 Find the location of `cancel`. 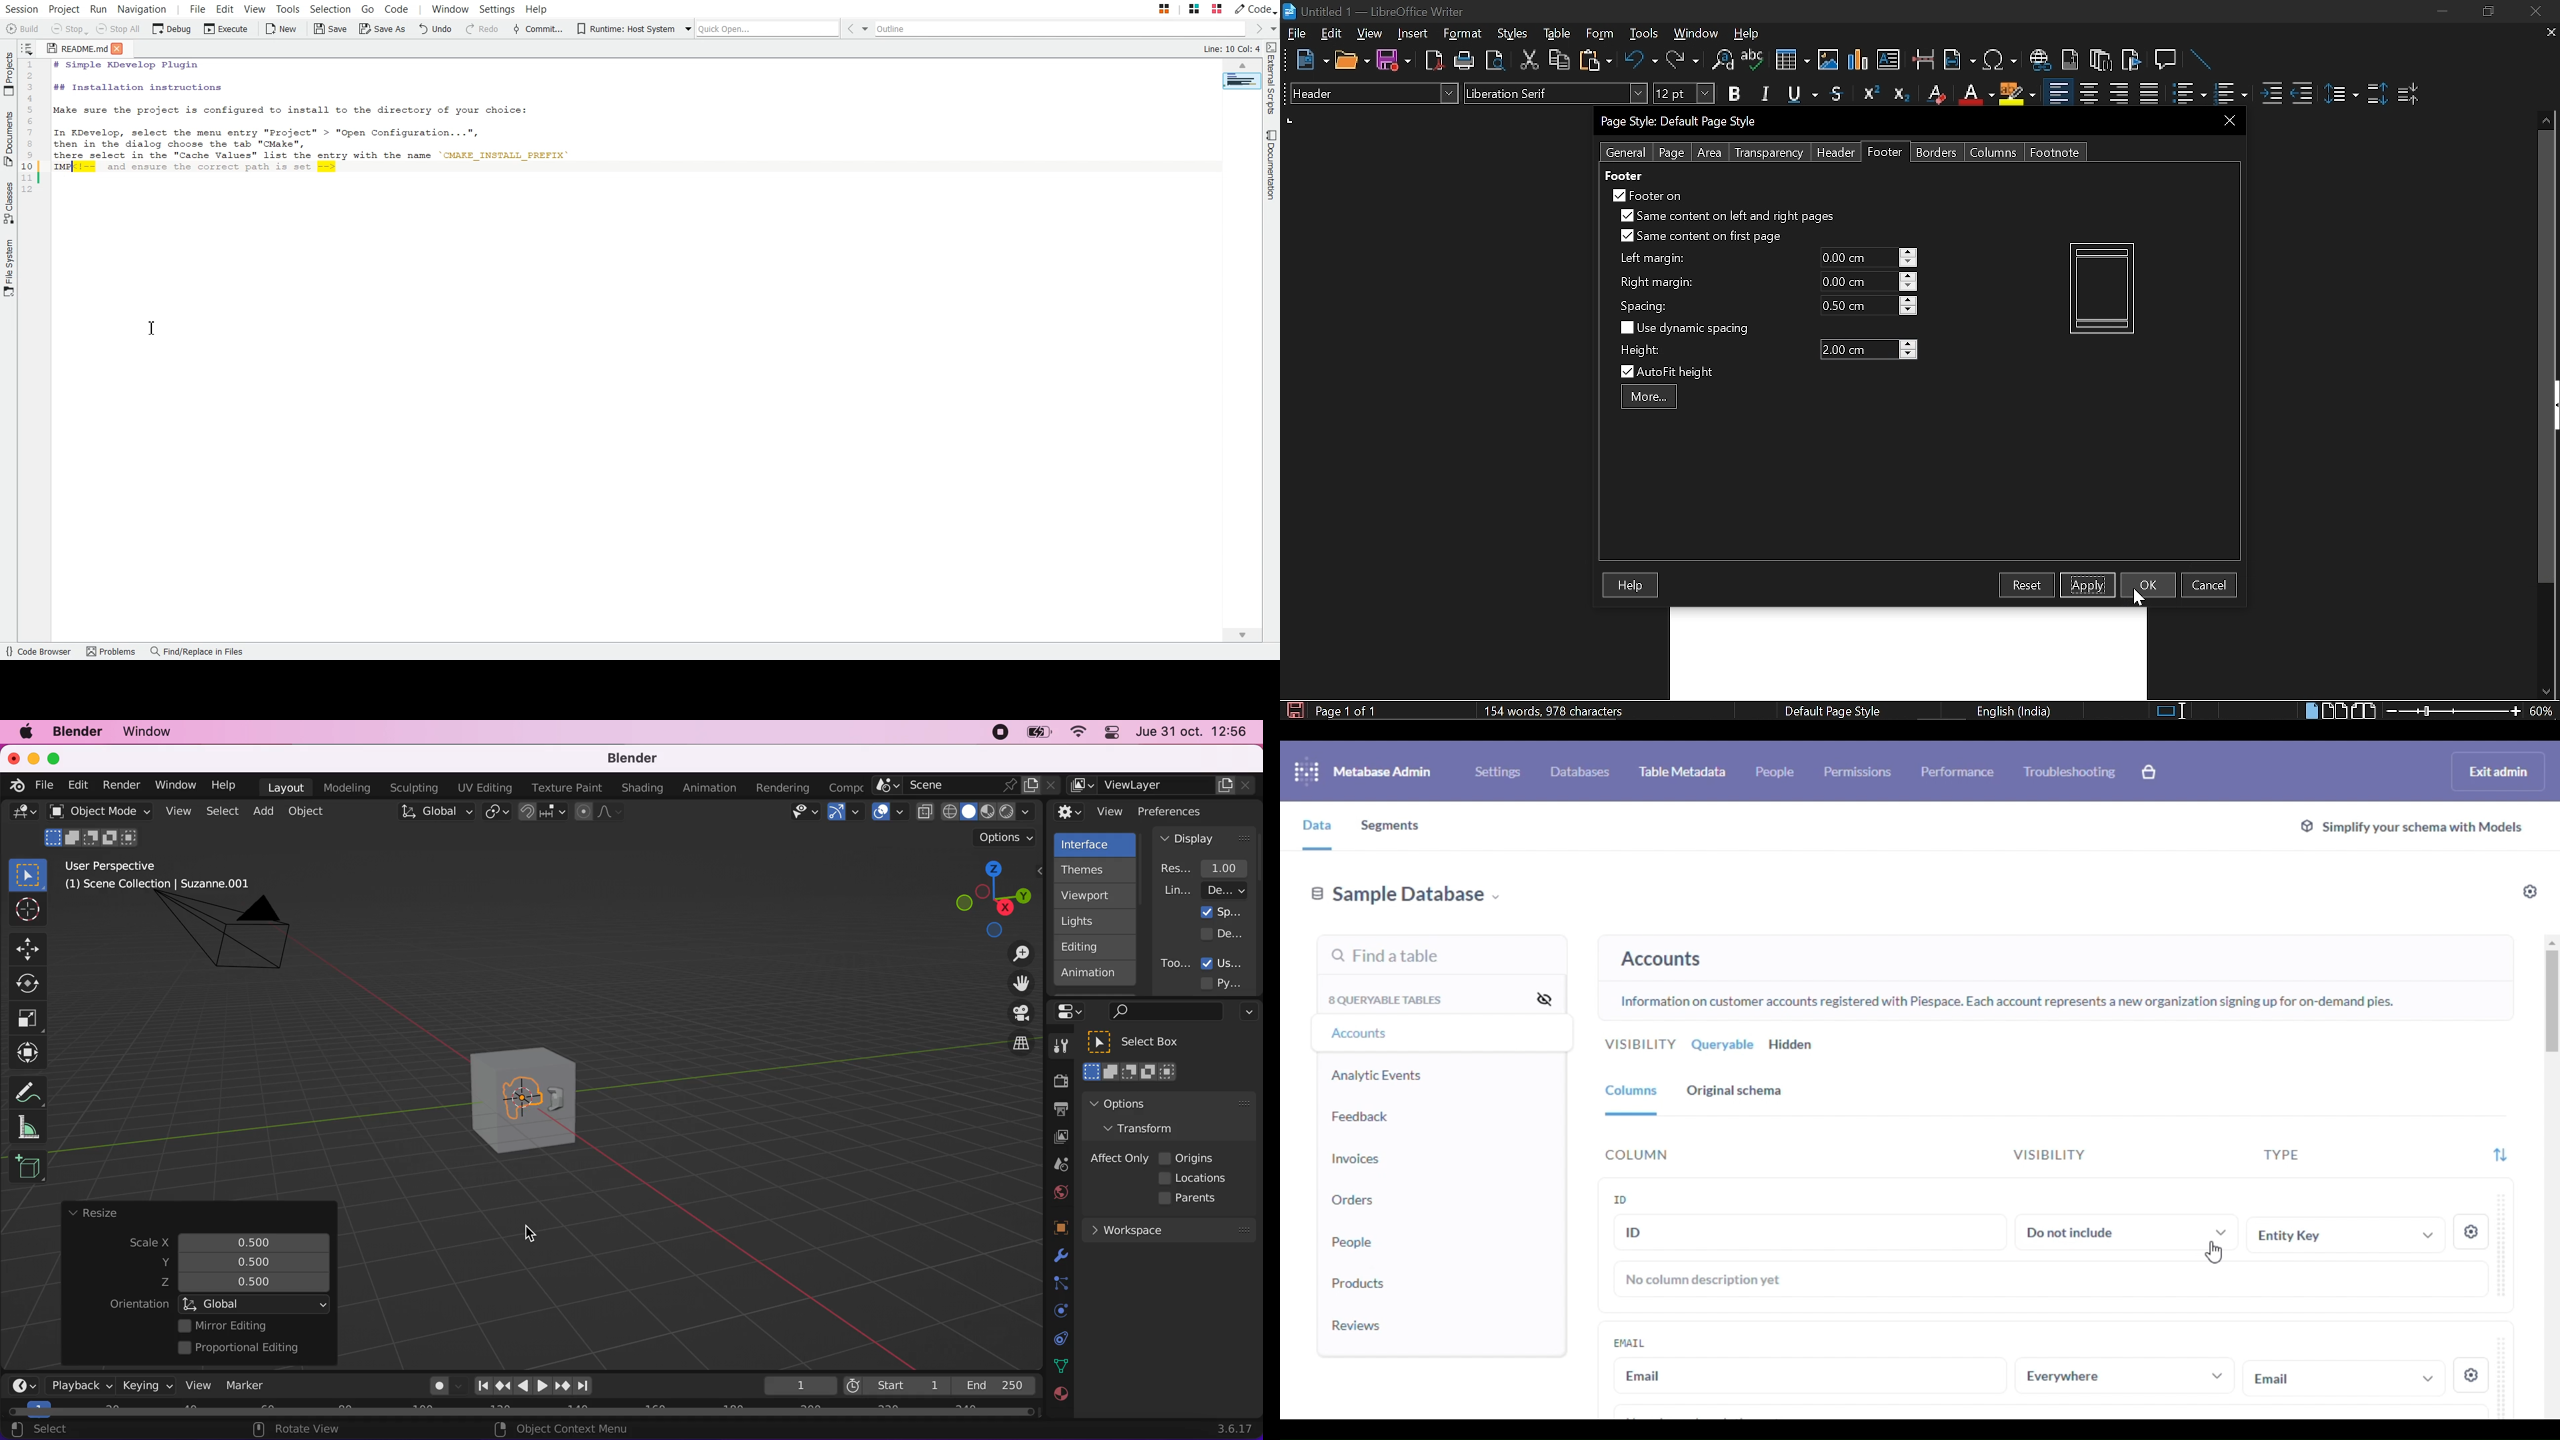

cancel is located at coordinates (2209, 585).